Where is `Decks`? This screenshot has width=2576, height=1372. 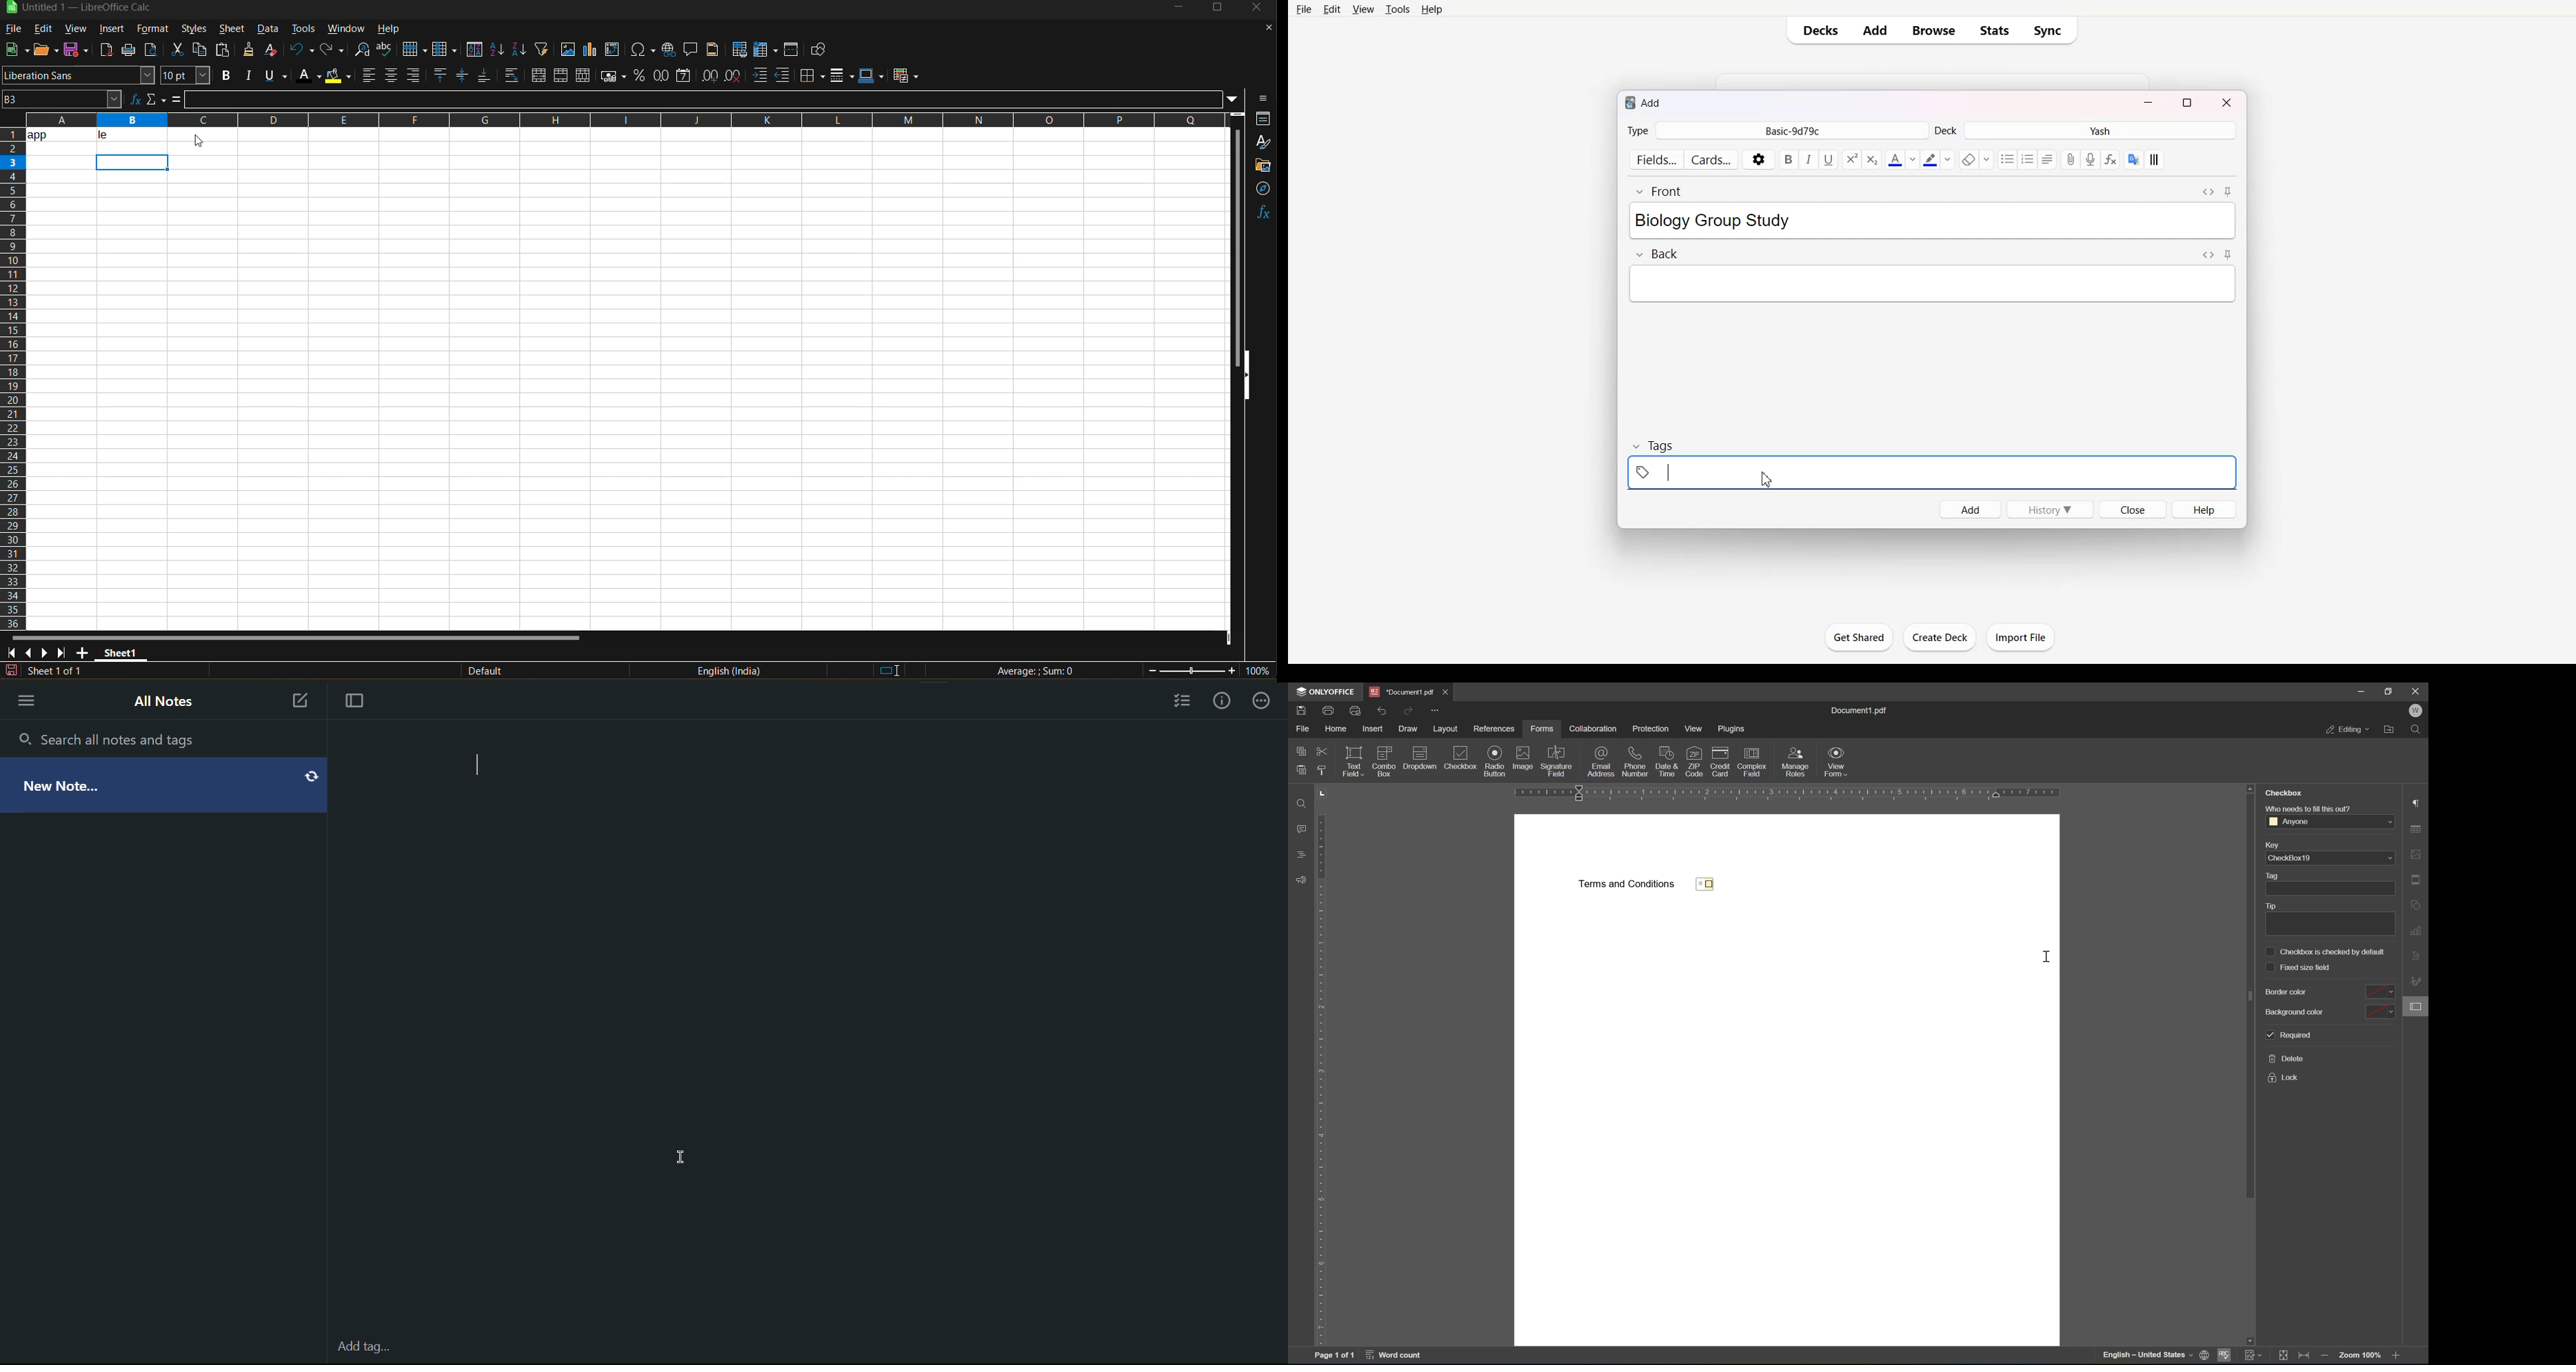 Decks is located at coordinates (1818, 30).